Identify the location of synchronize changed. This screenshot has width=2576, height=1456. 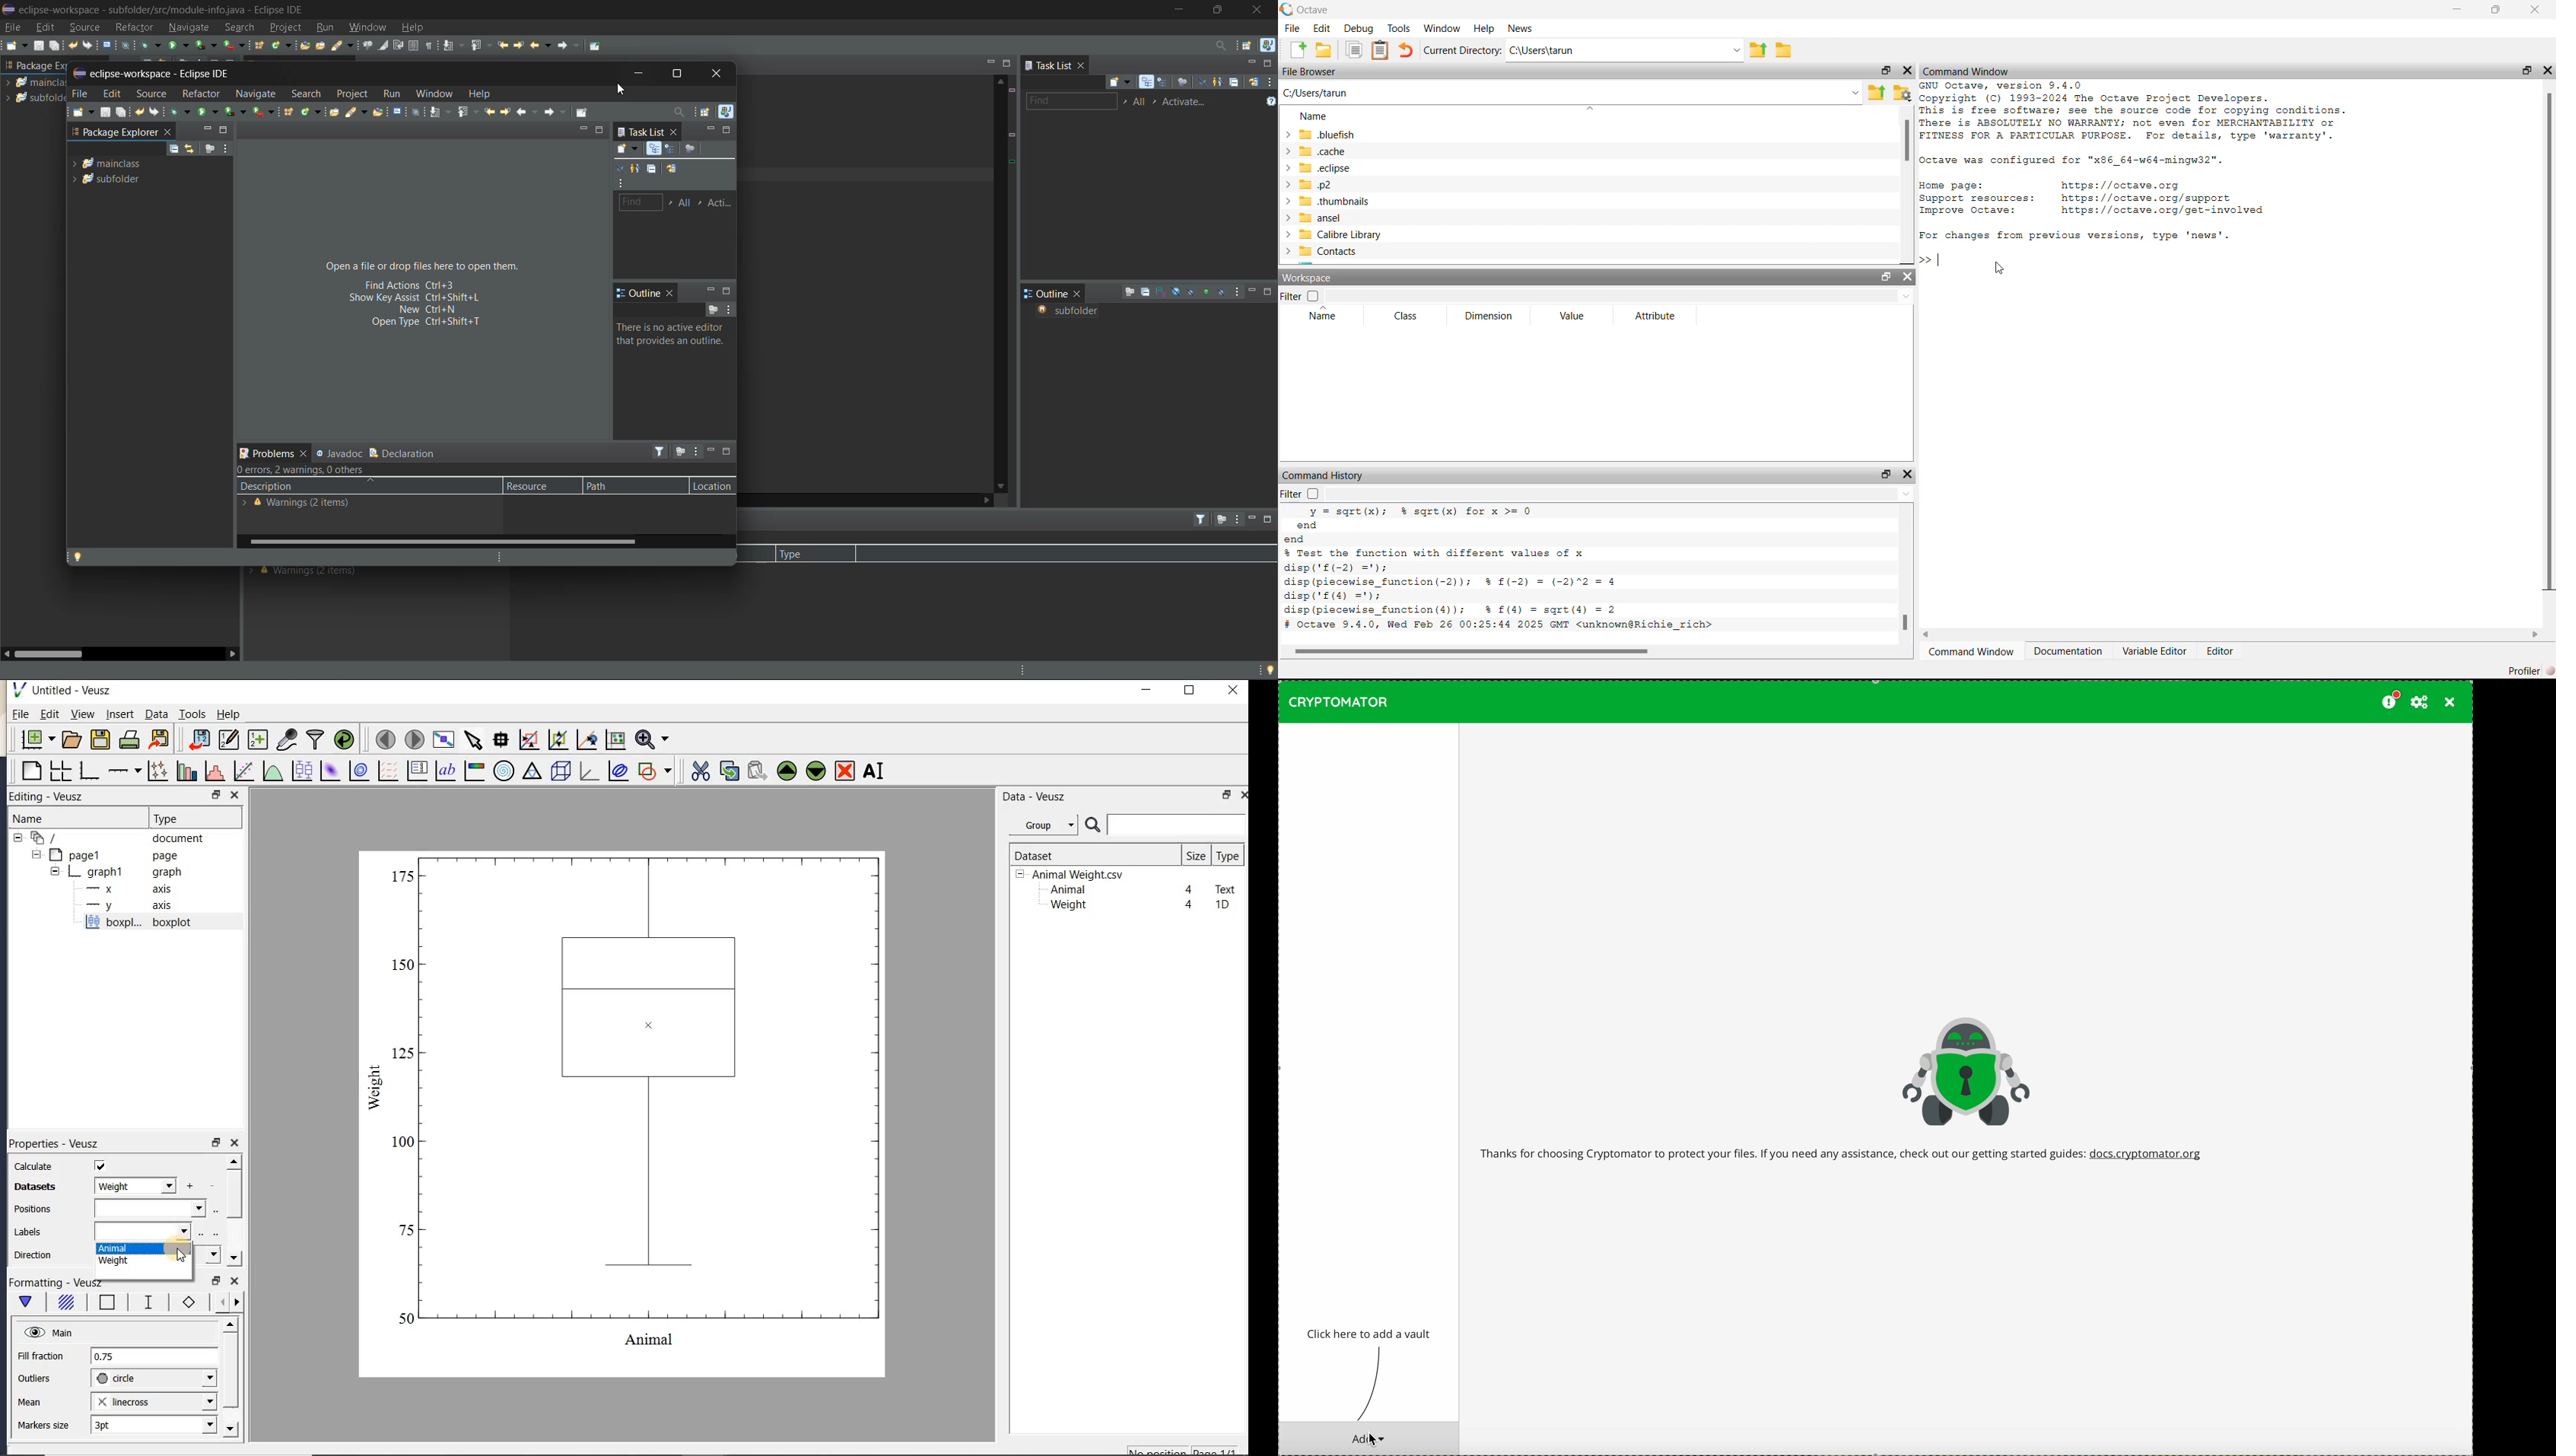
(678, 169).